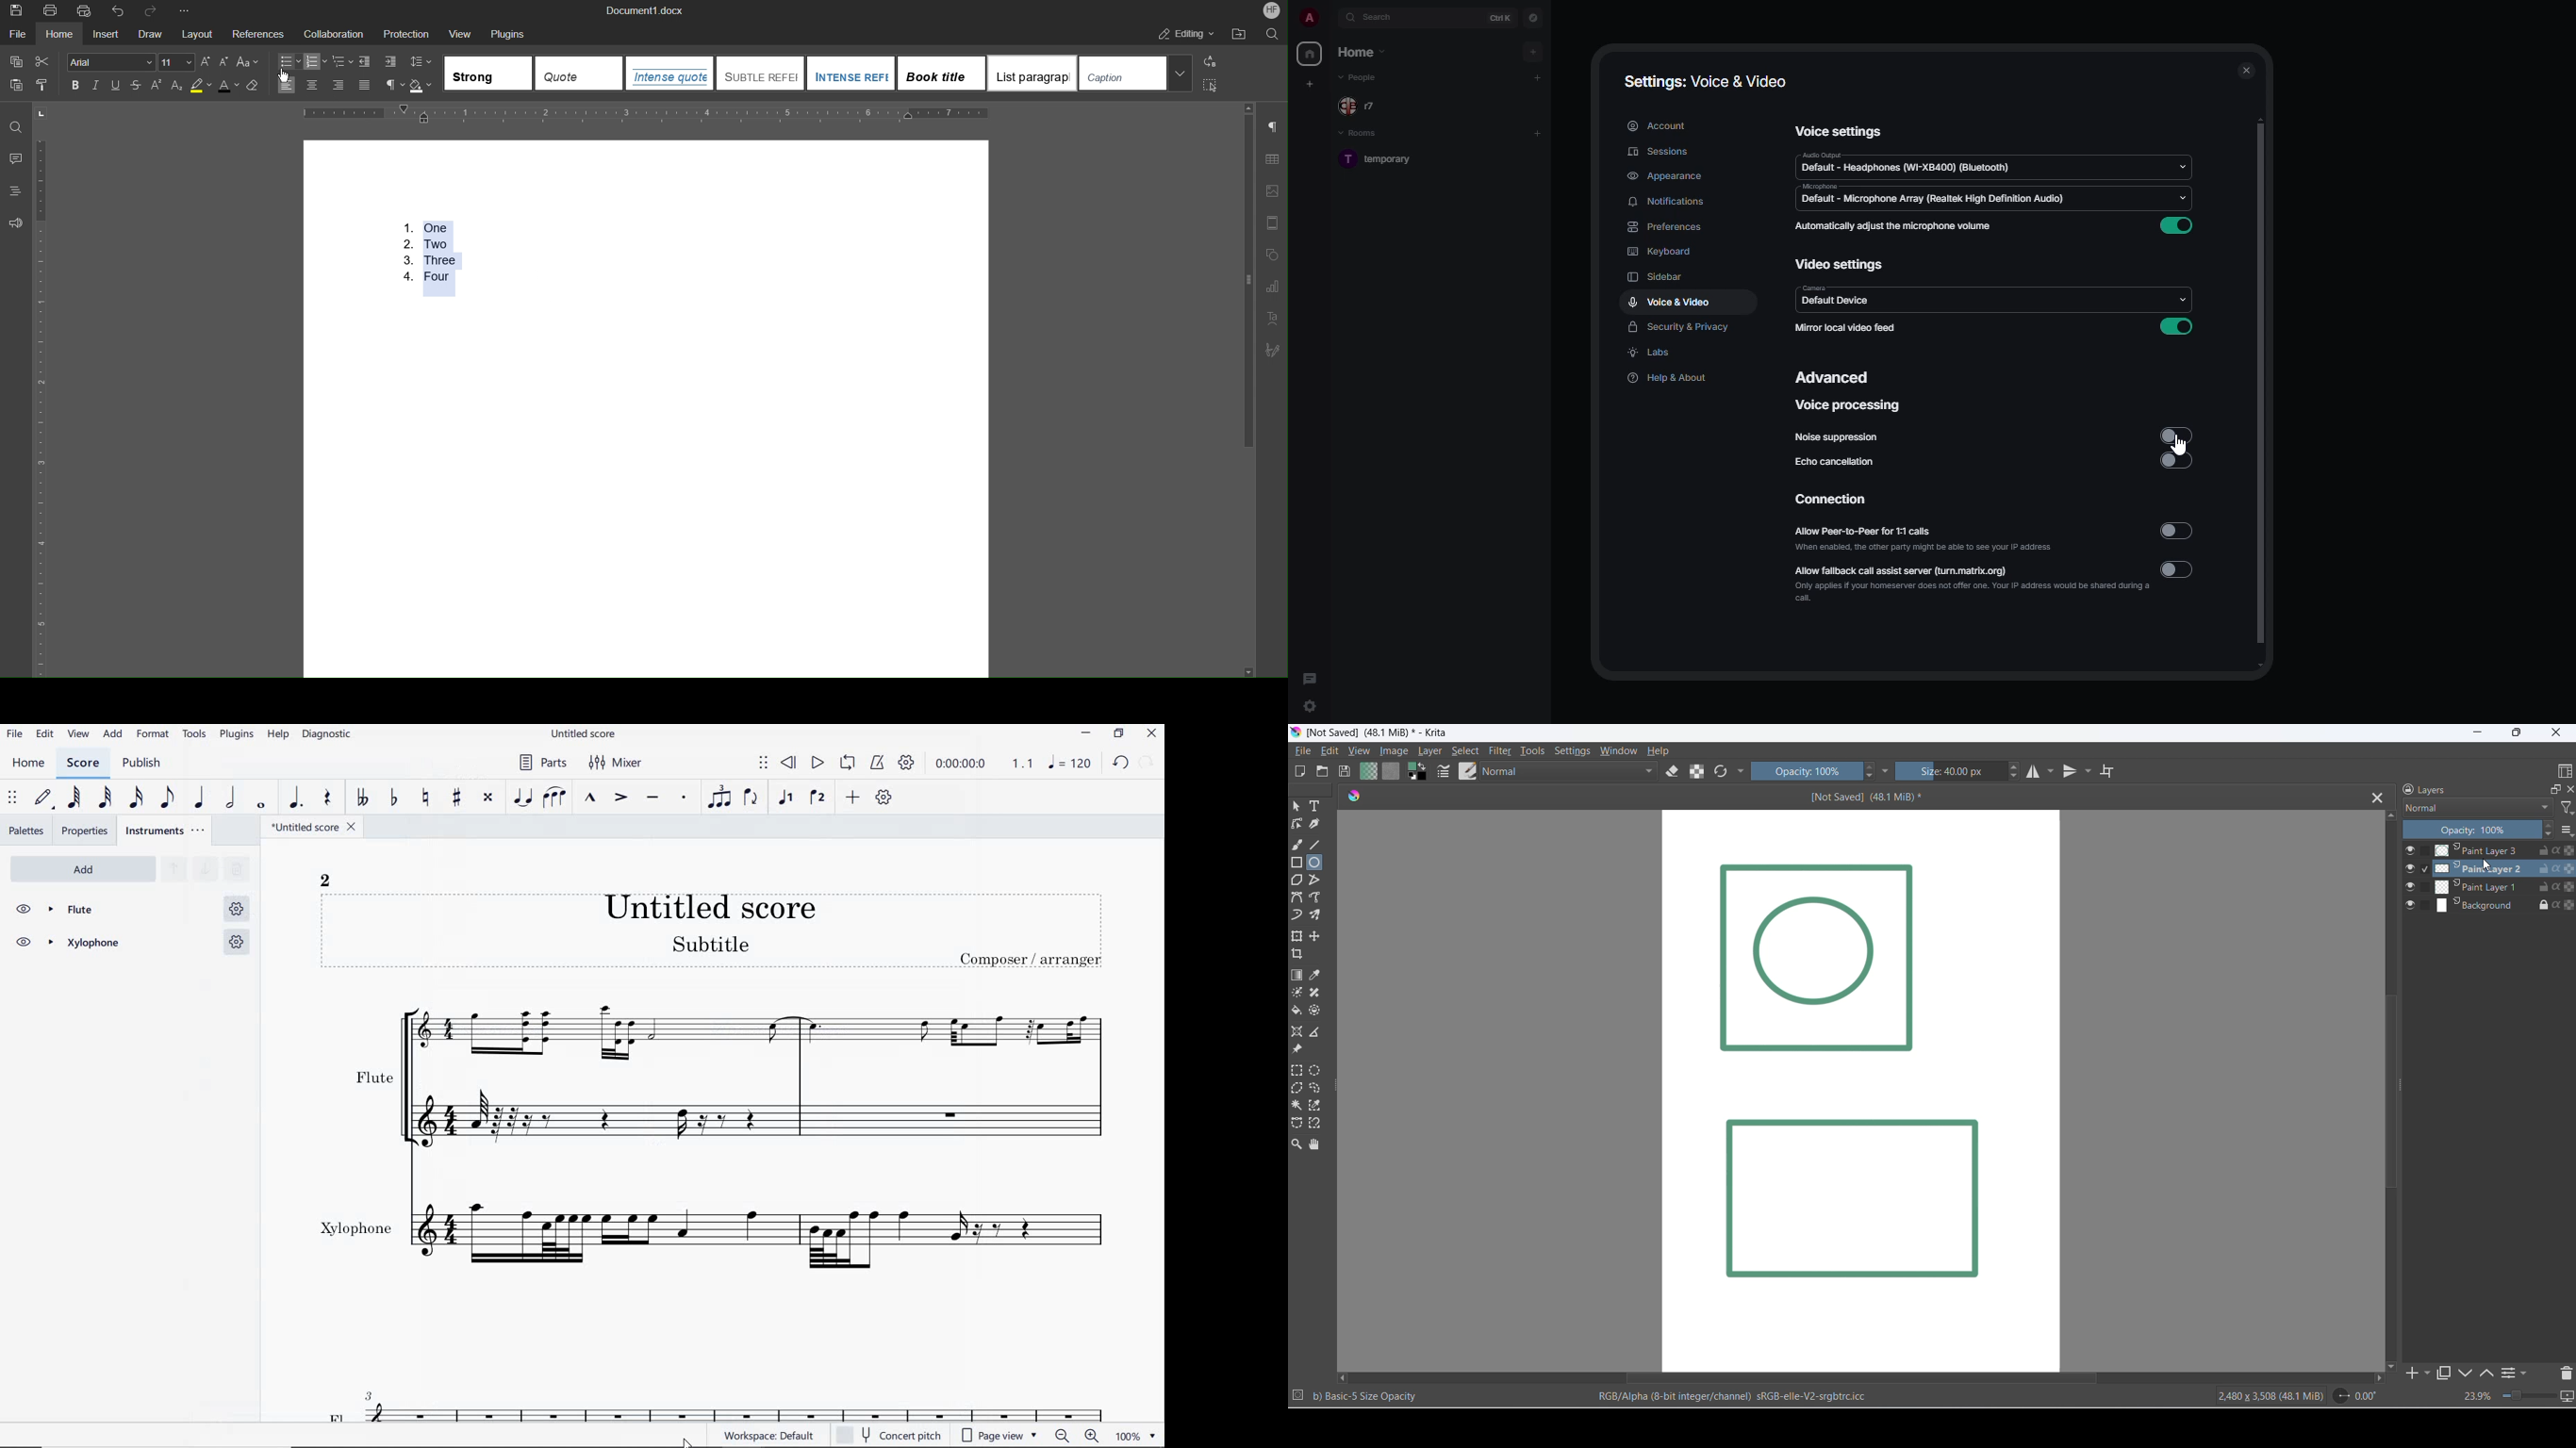 The height and width of the screenshot is (1456, 2576). What do you see at coordinates (1271, 287) in the screenshot?
I see `Graph` at bounding box center [1271, 287].